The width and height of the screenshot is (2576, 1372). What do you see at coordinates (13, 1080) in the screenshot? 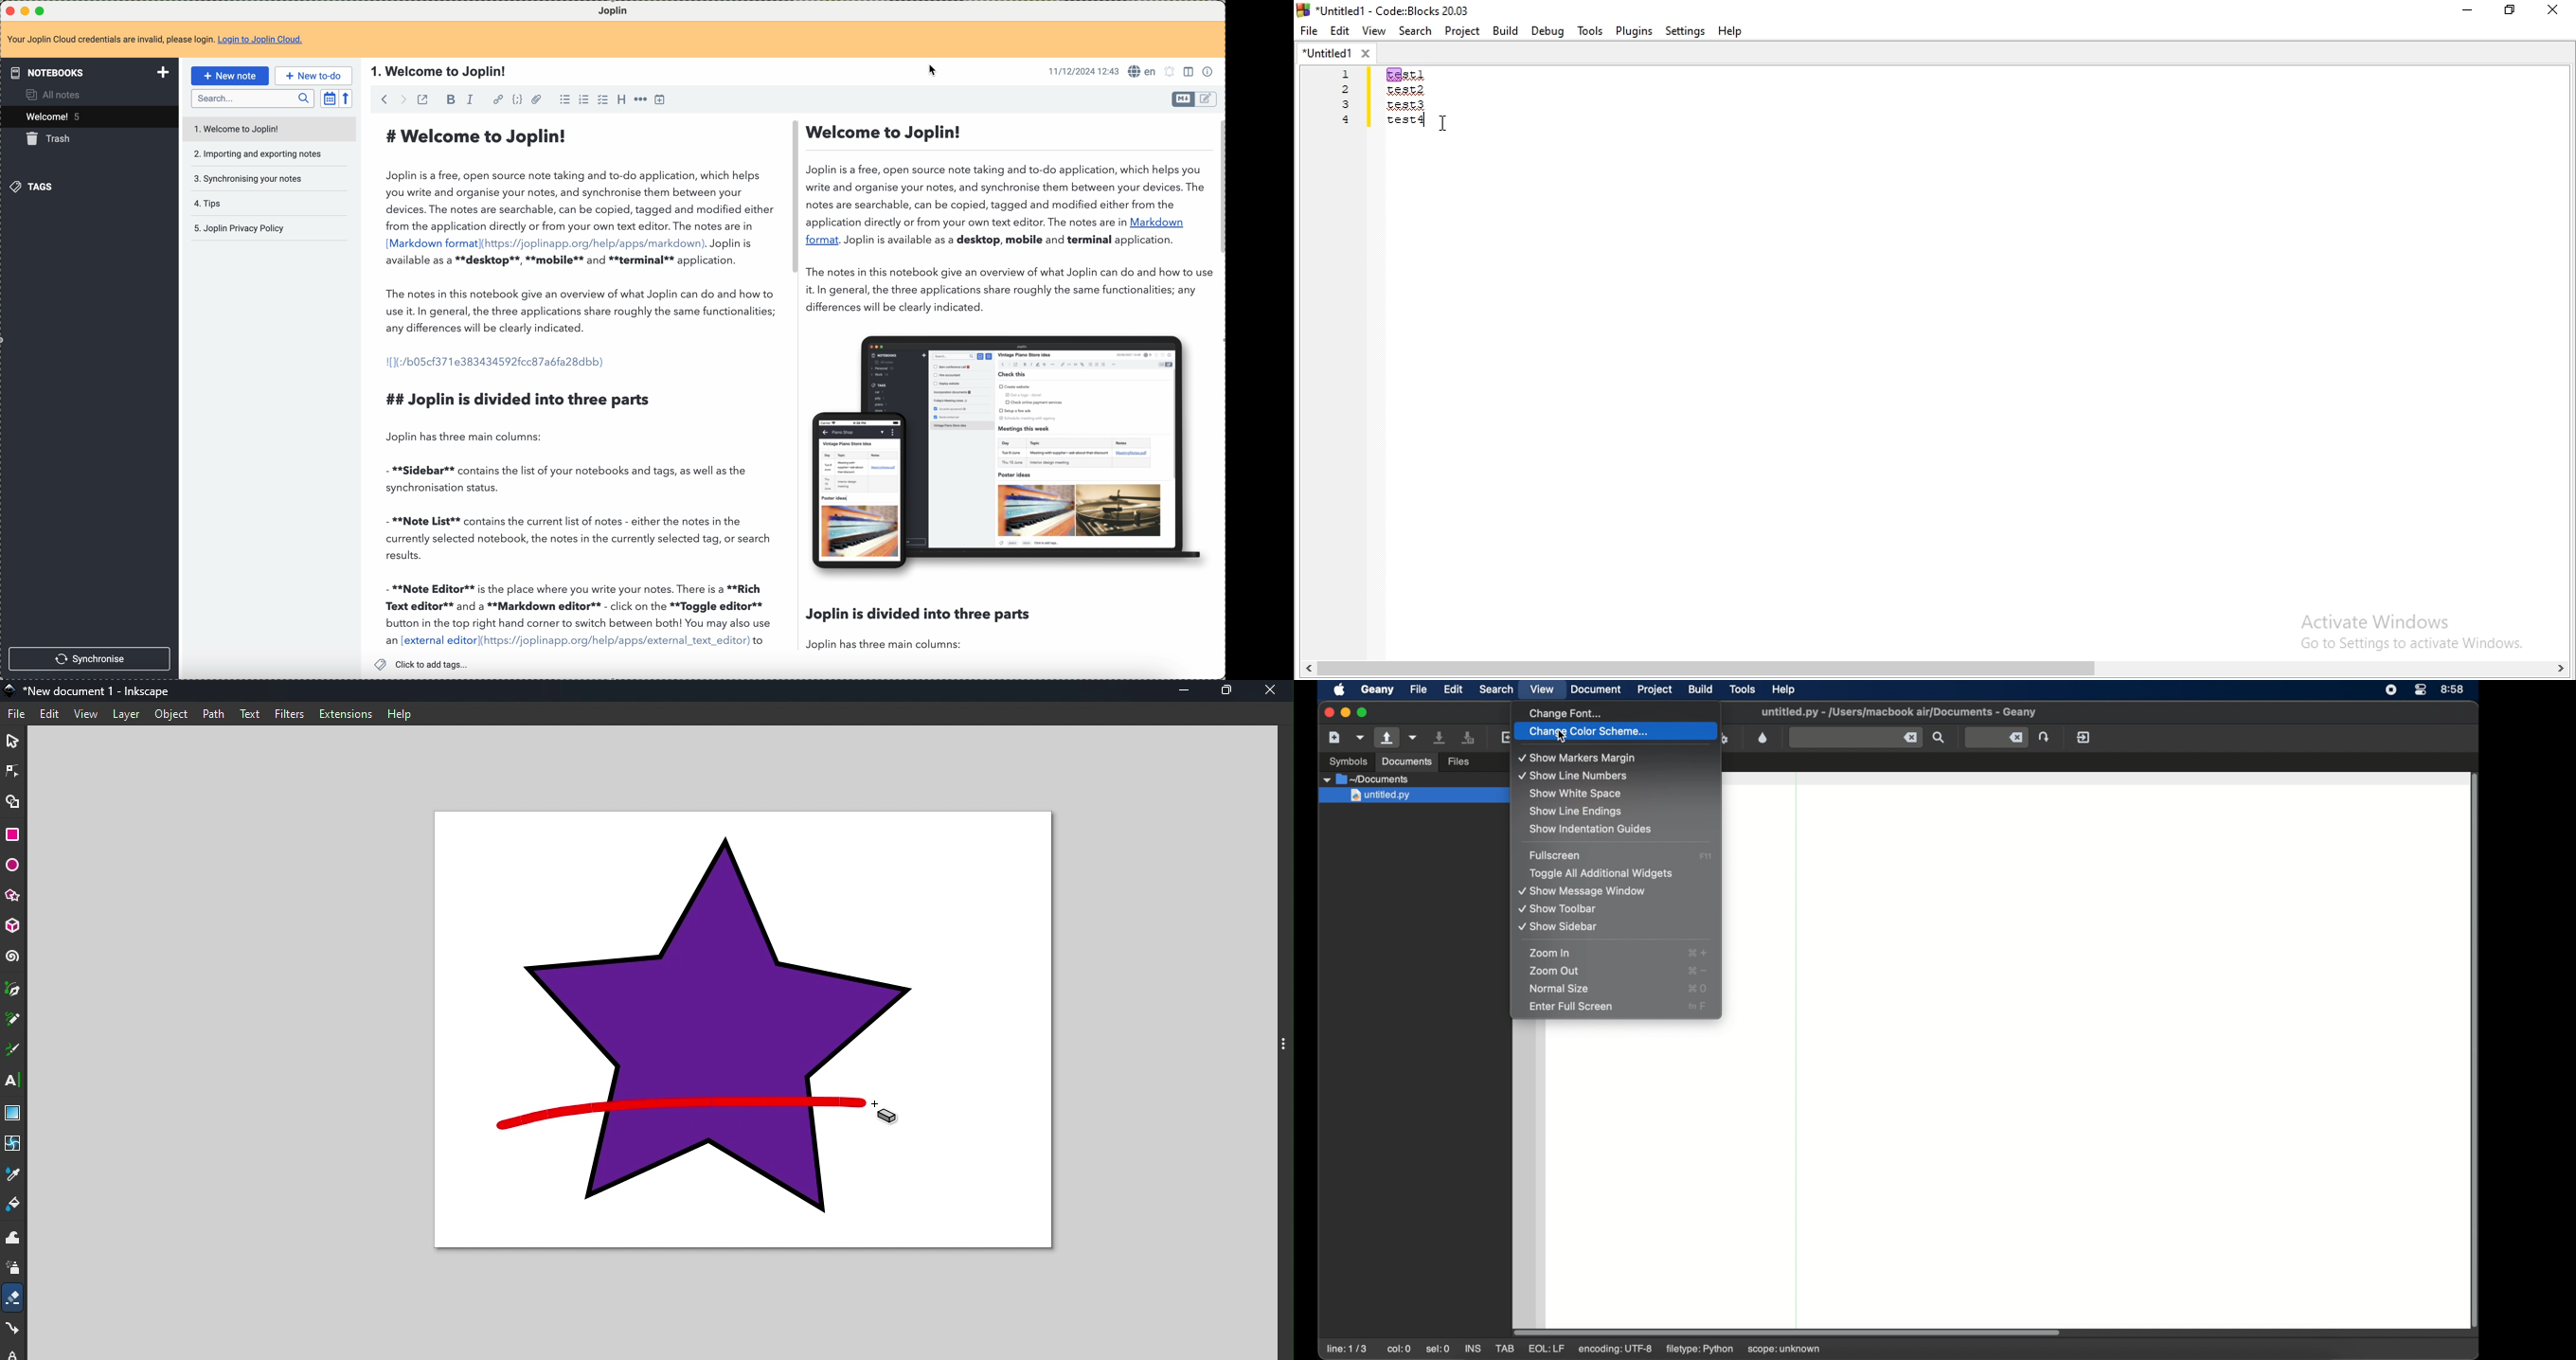
I see `text tool` at bounding box center [13, 1080].